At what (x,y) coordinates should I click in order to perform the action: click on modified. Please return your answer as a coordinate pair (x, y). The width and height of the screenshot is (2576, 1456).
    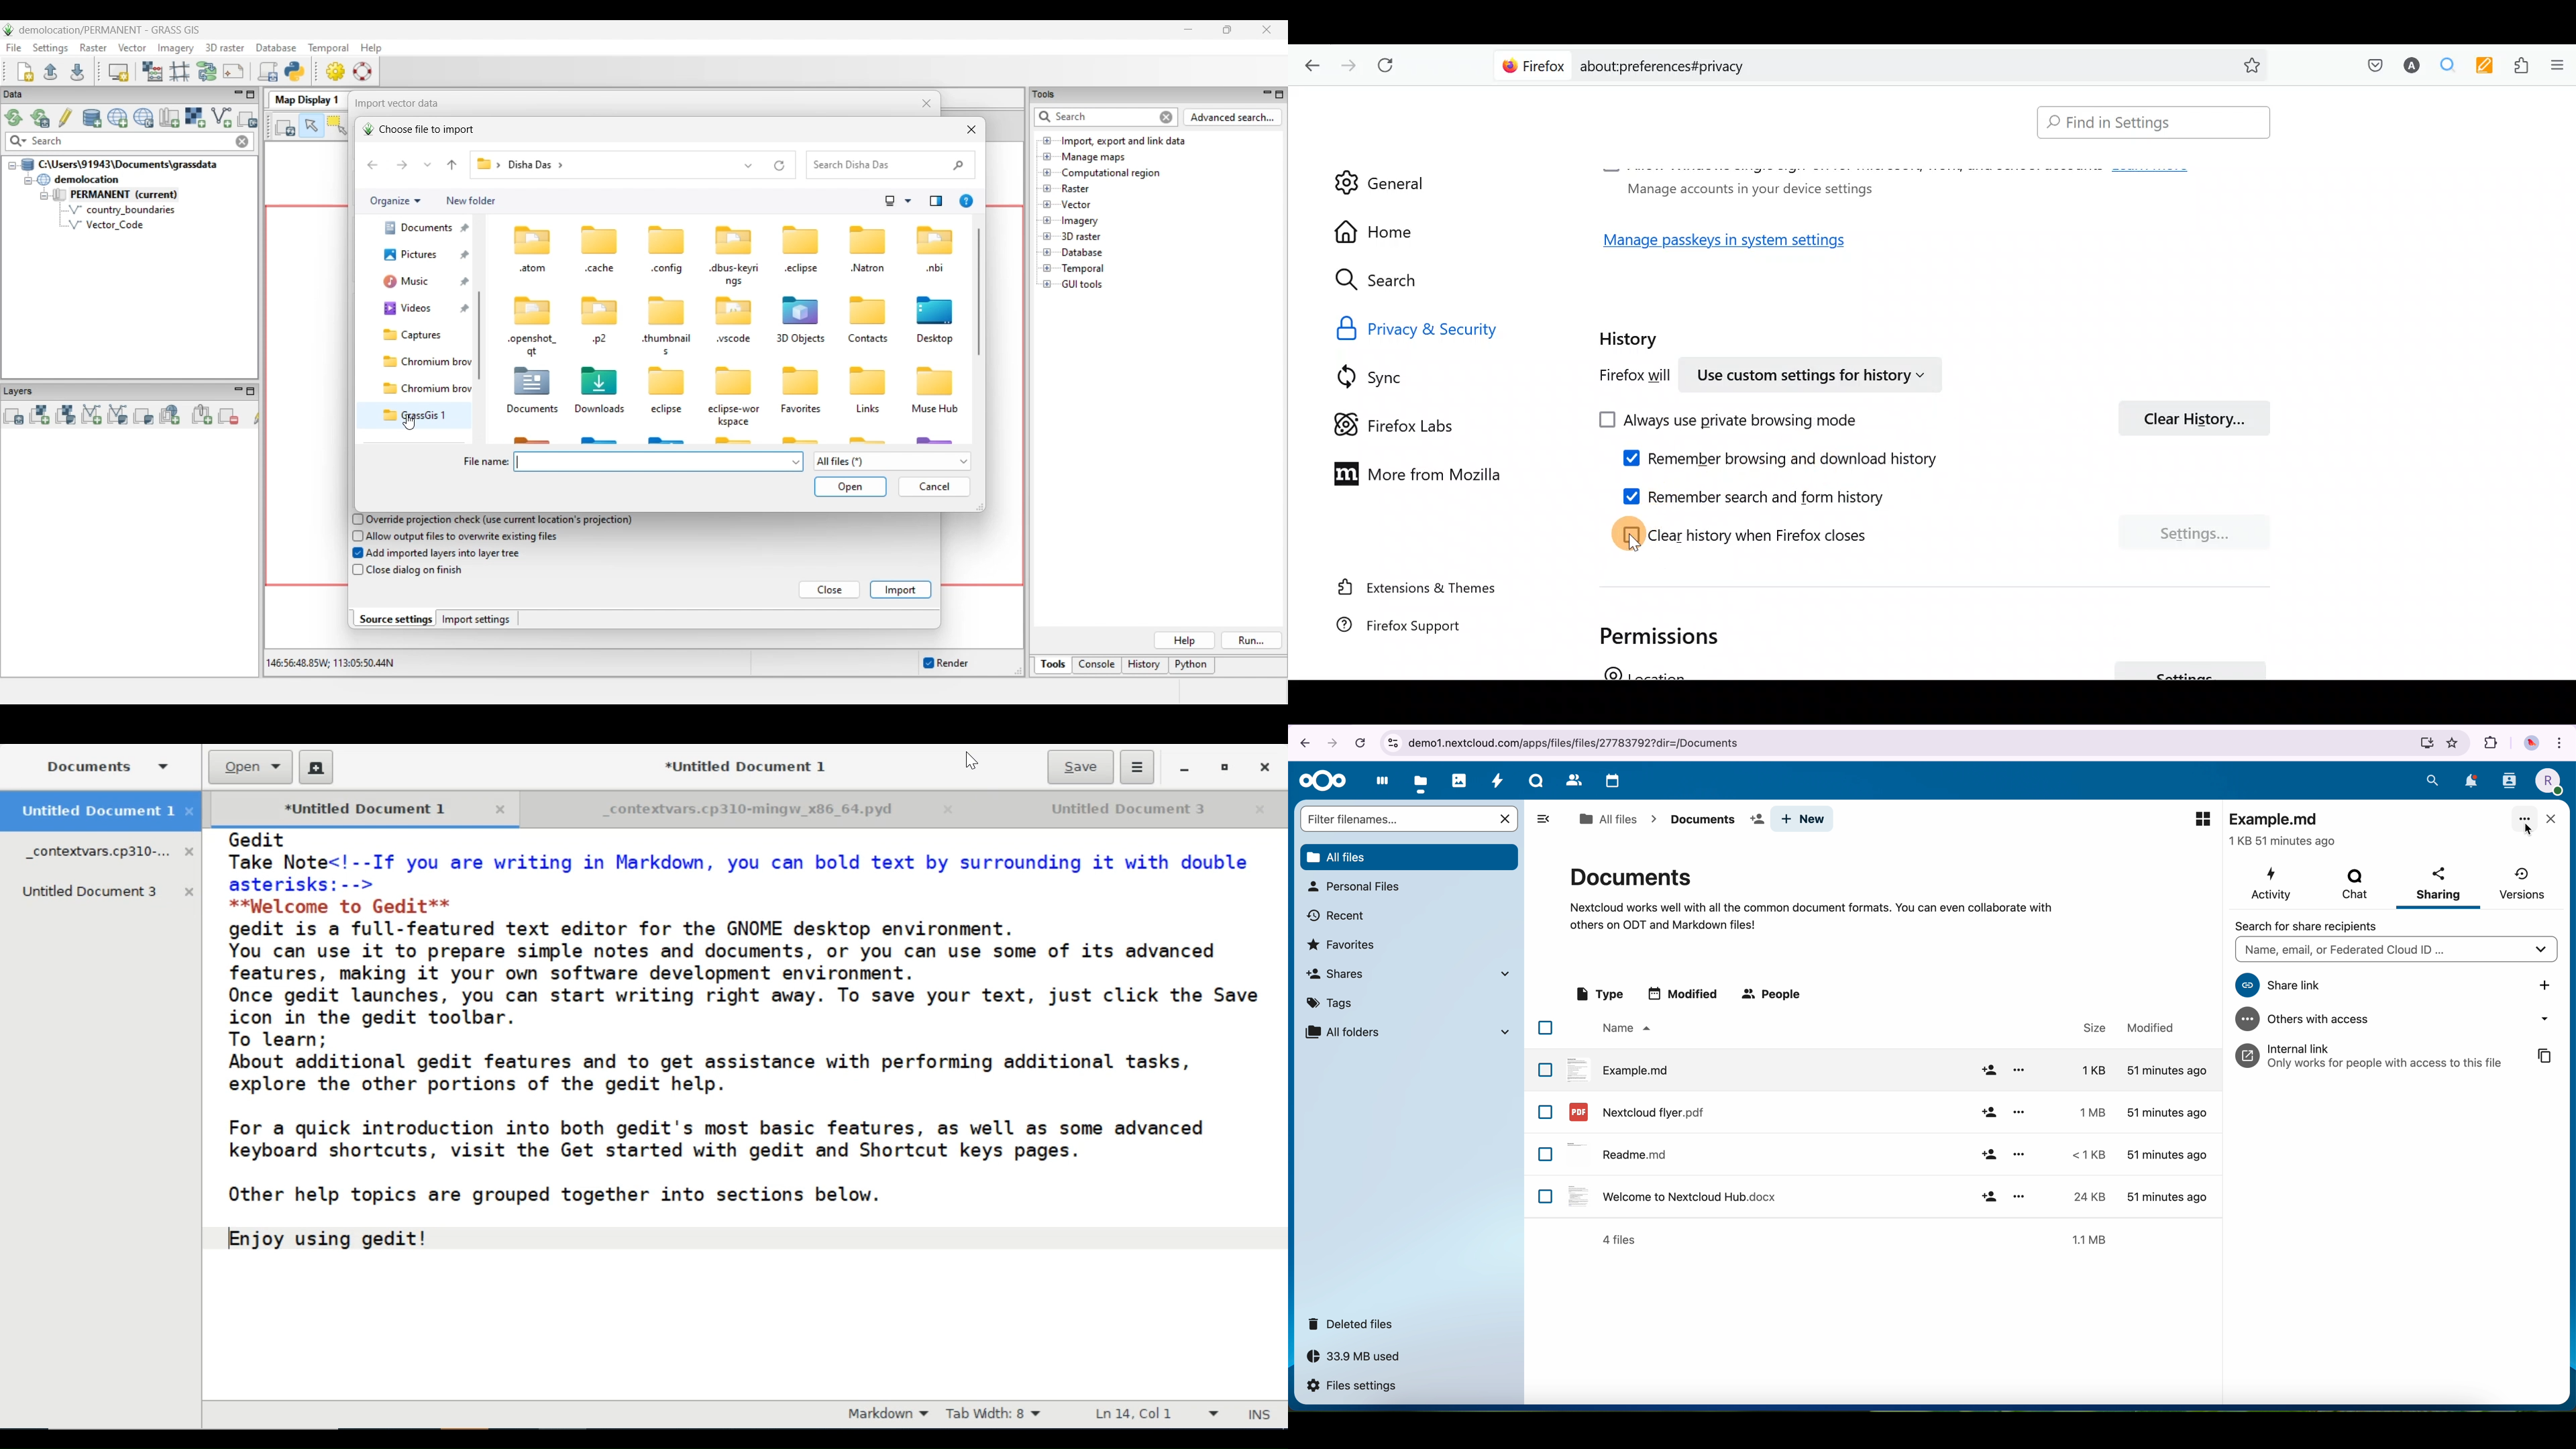
    Looking at the image, I should click on (1685, 993).